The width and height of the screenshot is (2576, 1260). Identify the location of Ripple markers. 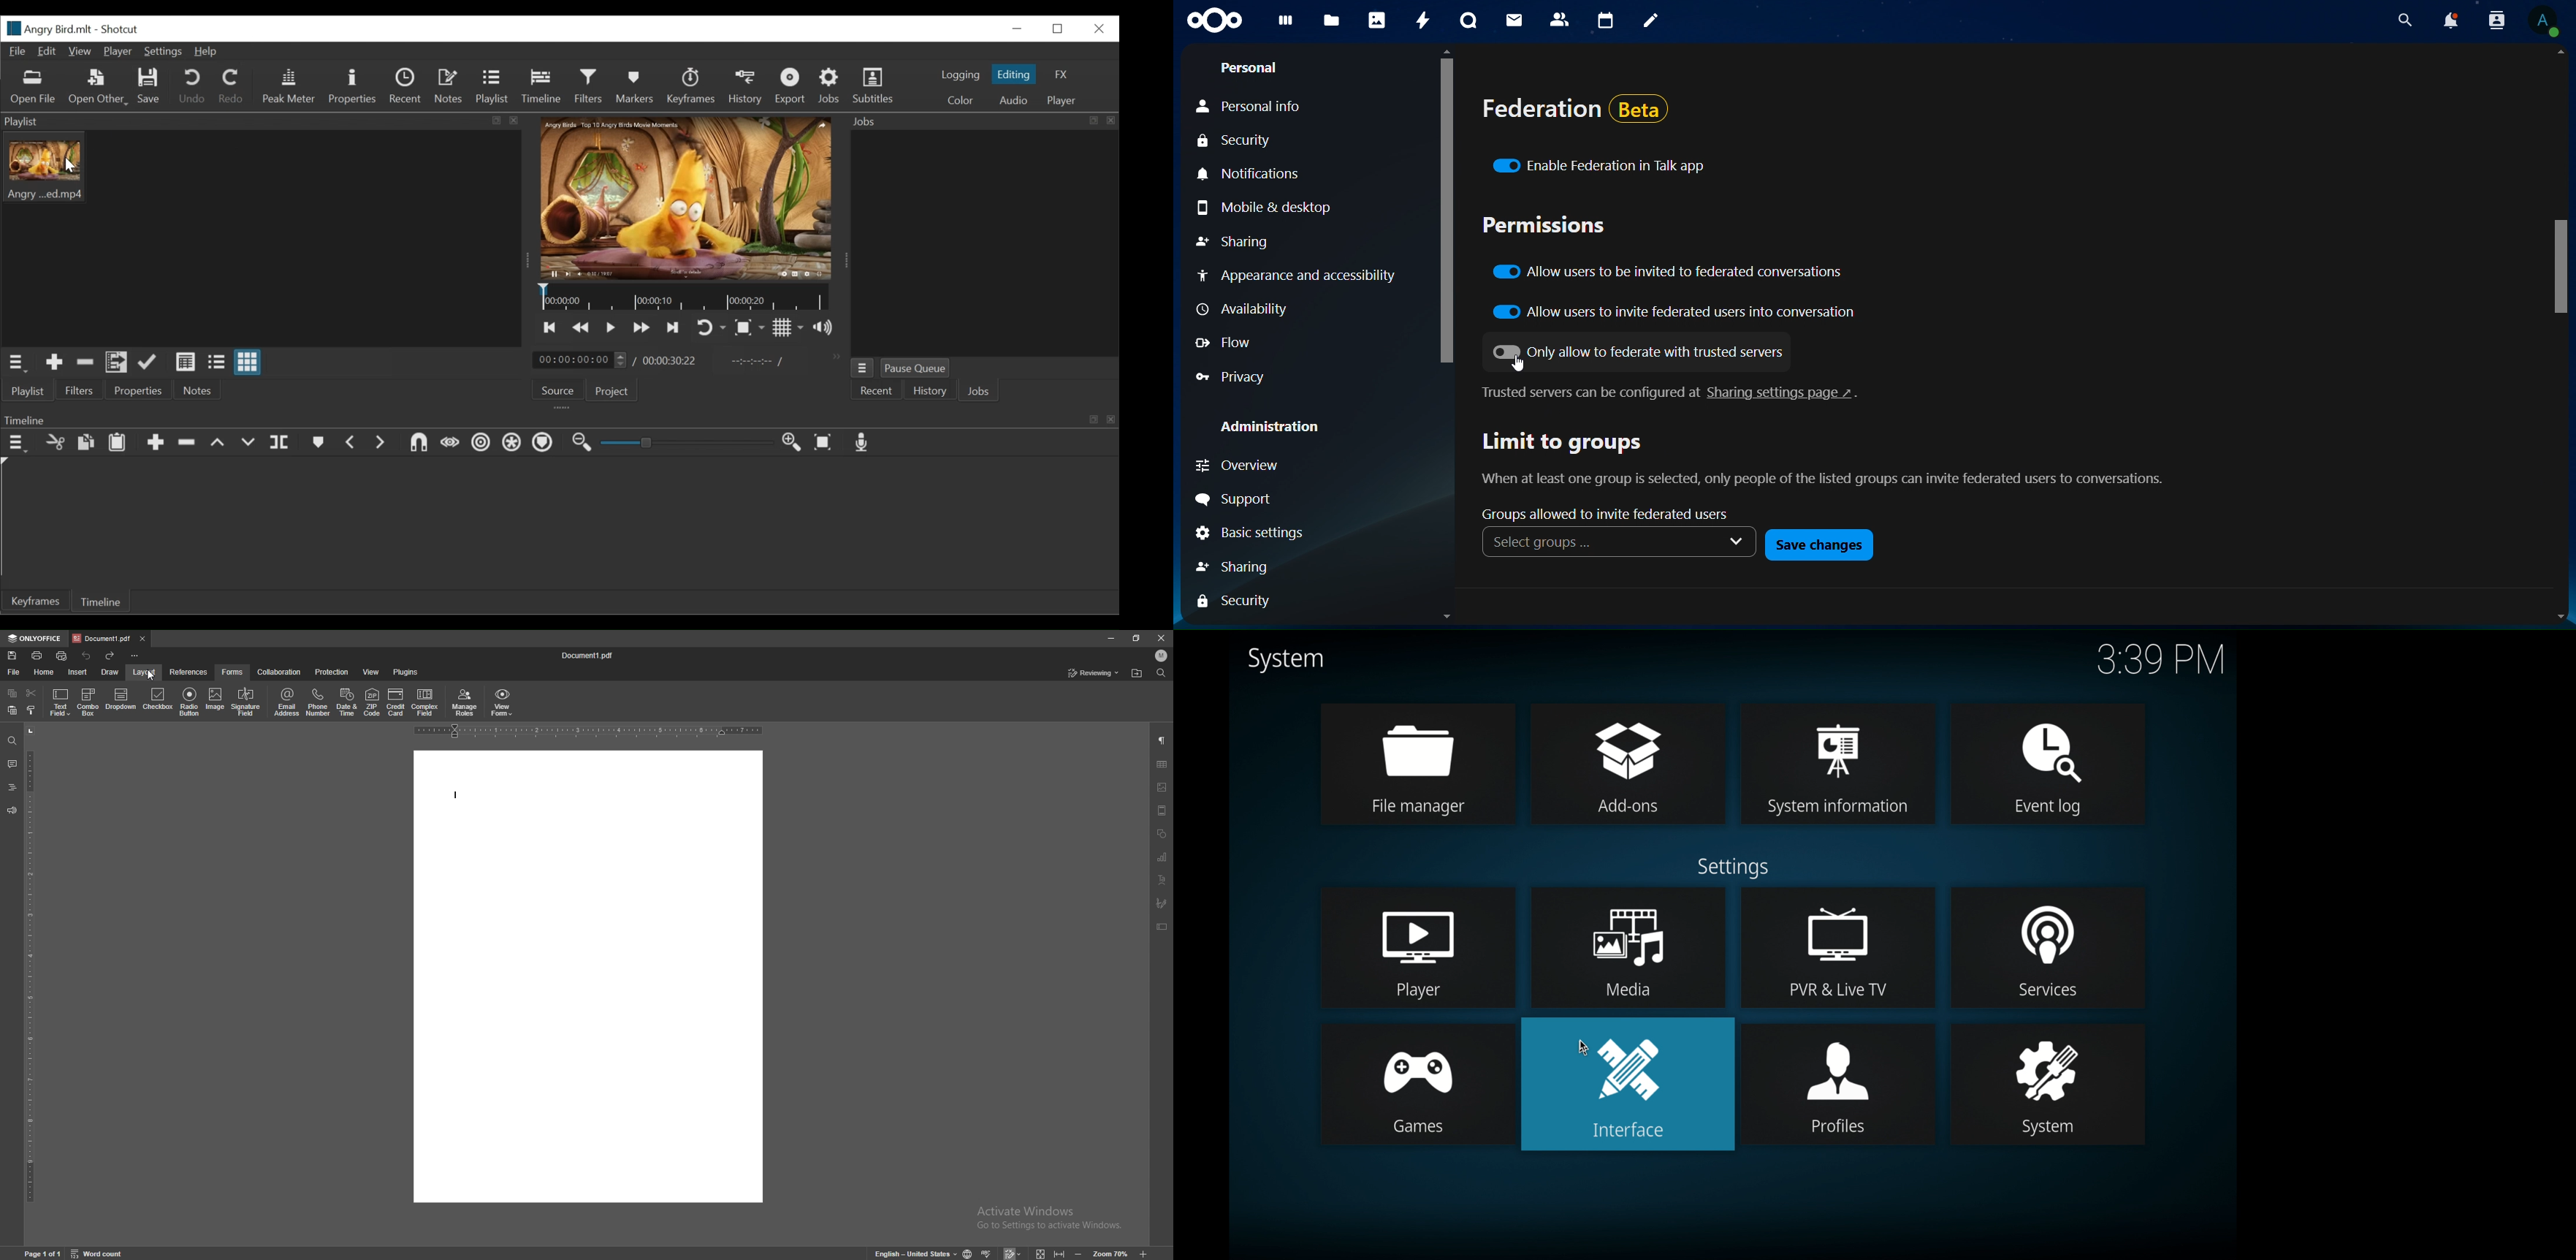
(545, 443).